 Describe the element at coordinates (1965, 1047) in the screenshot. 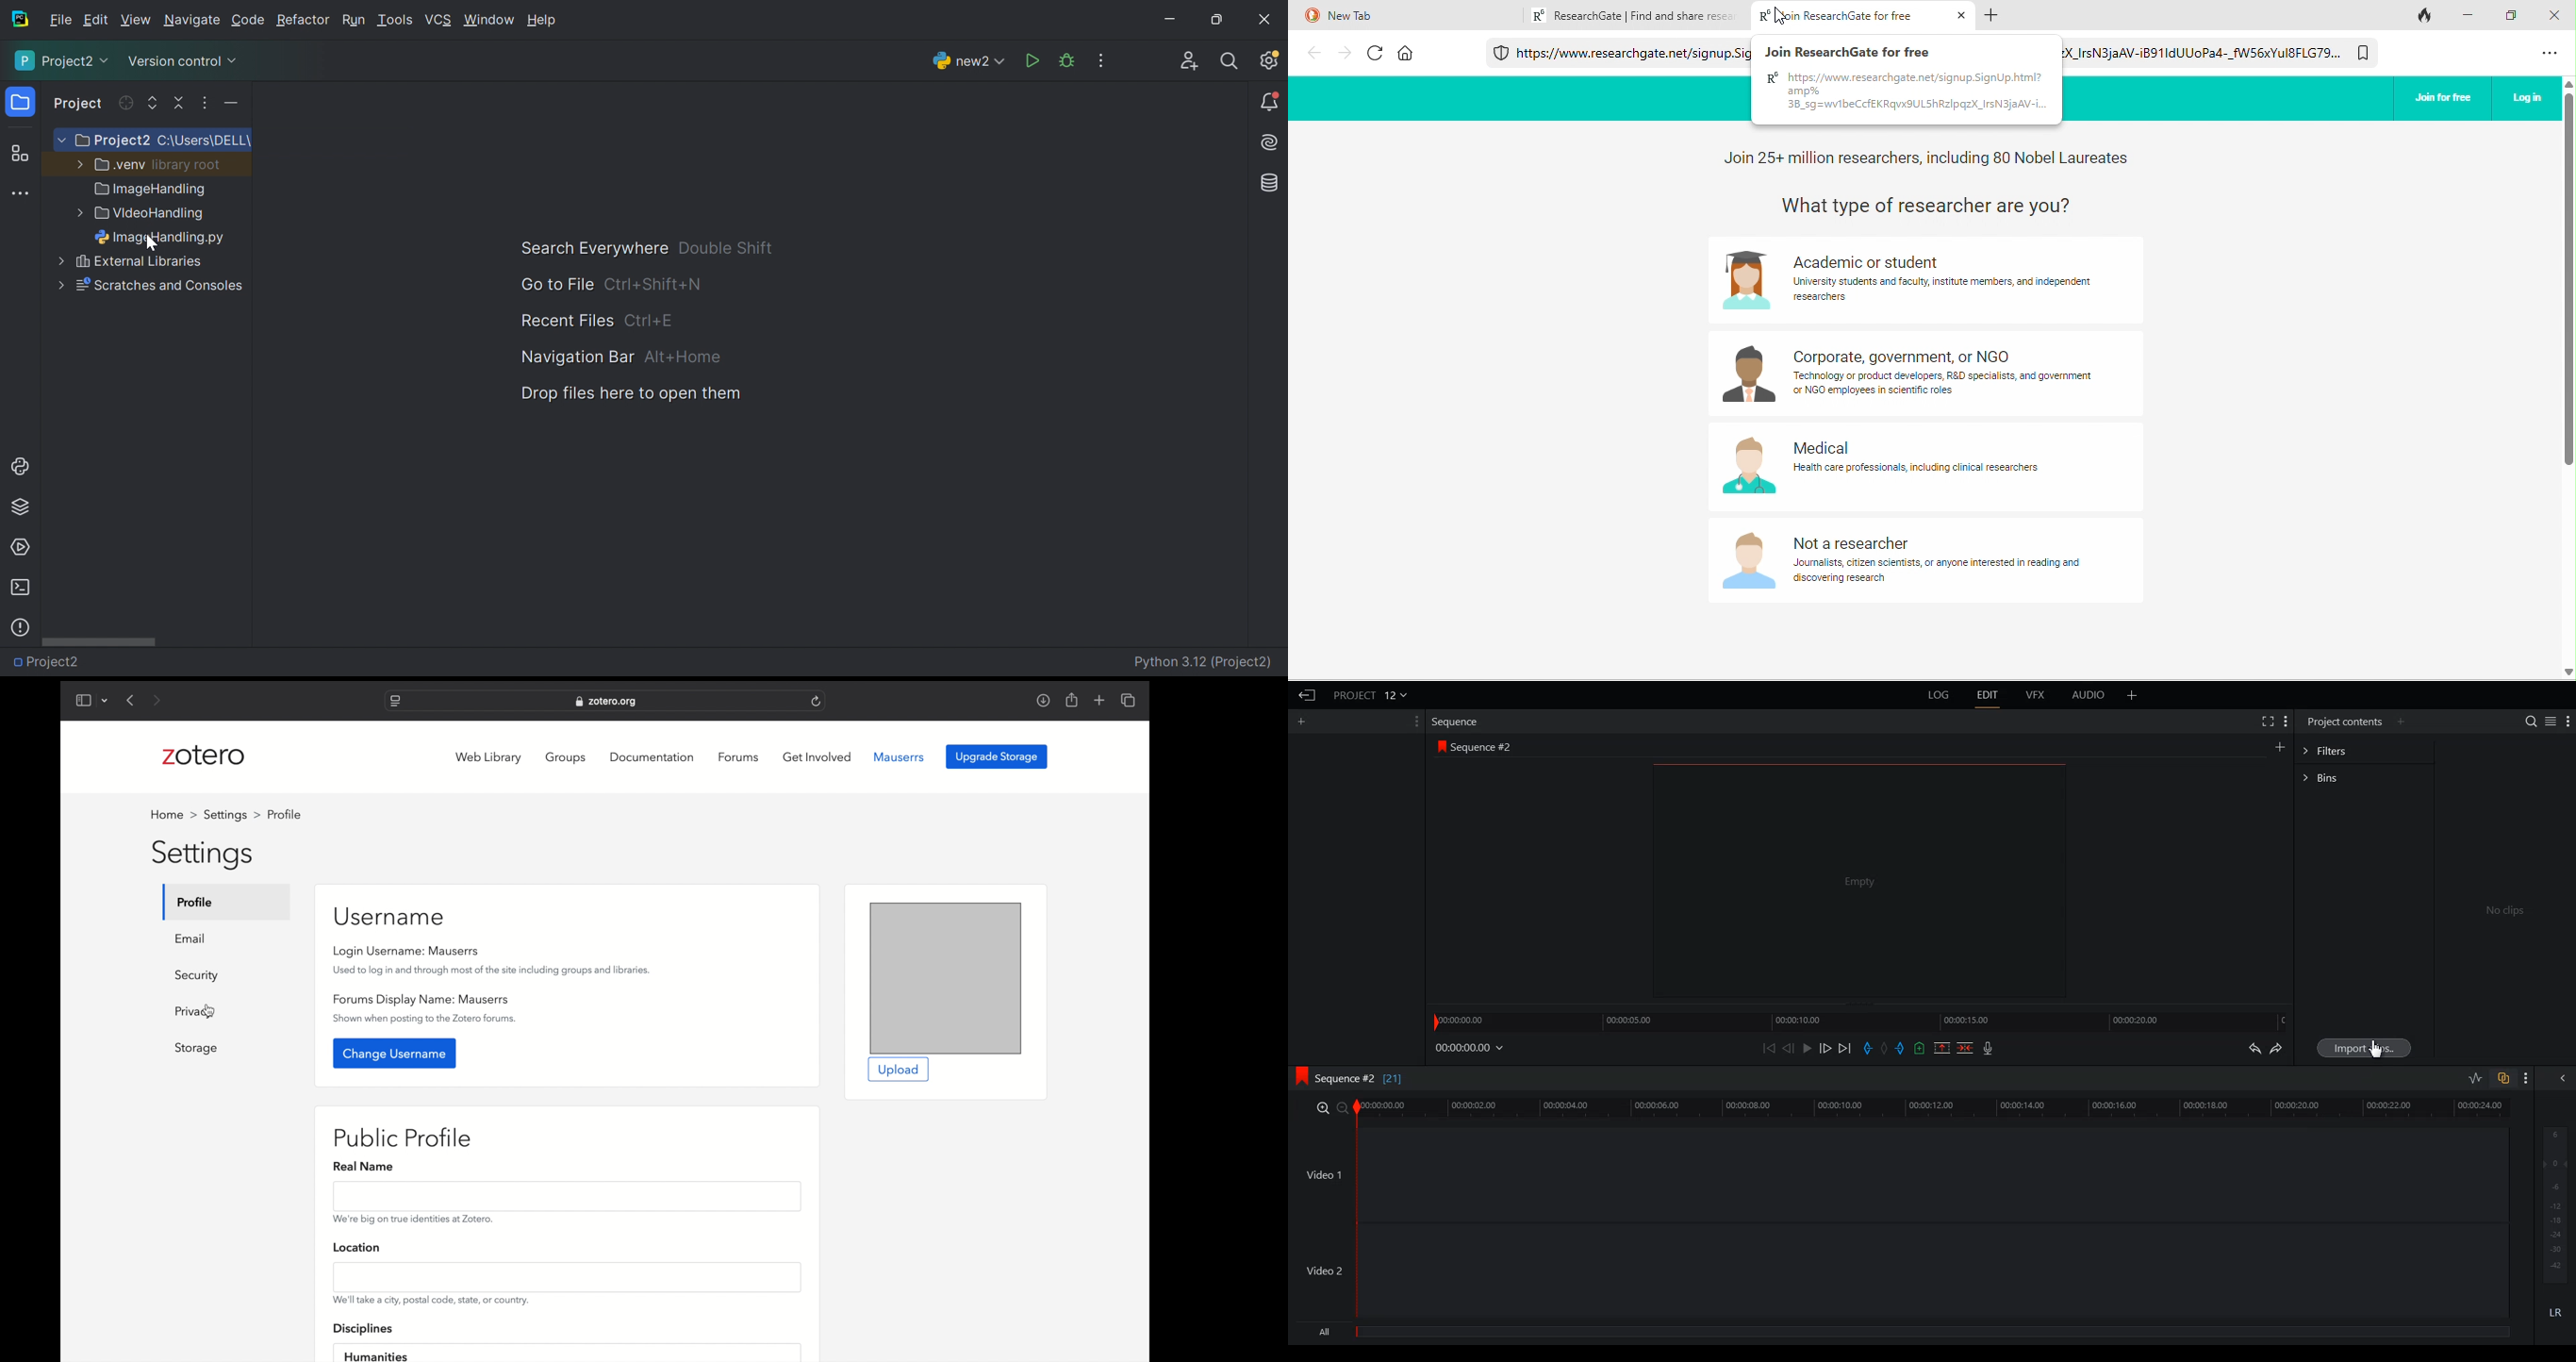

I see `Delete` at that location.